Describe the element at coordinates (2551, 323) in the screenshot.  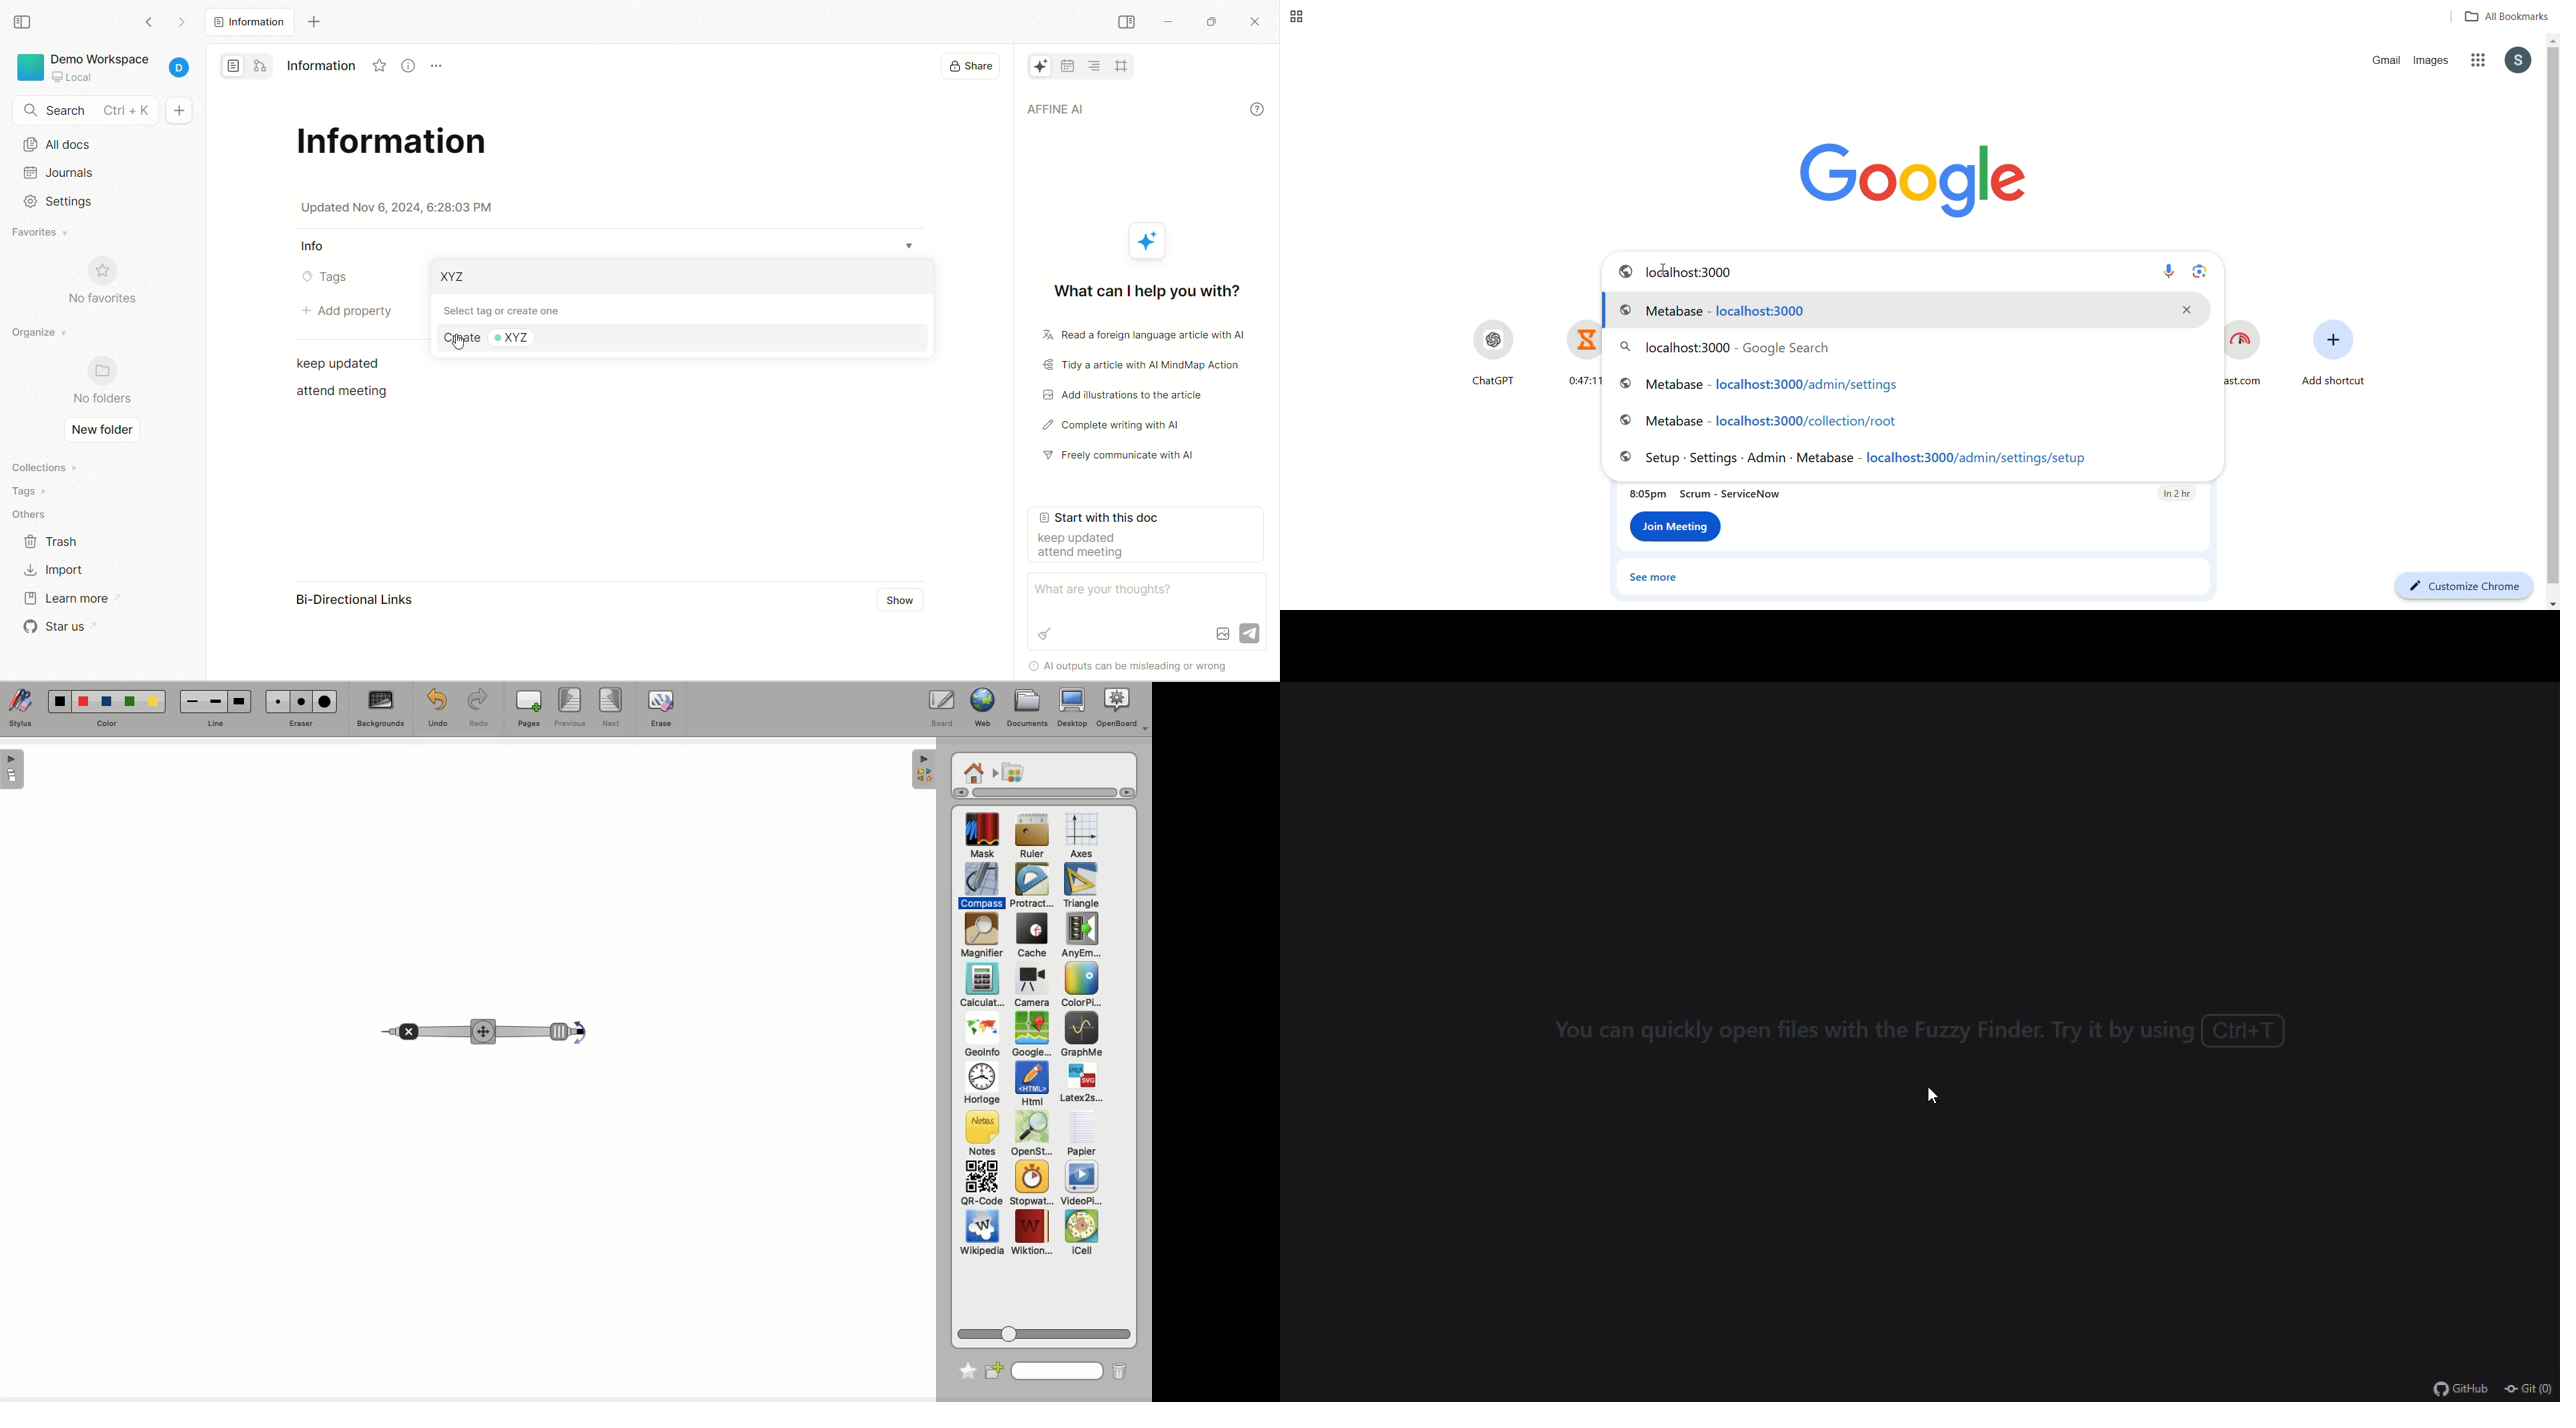
I see `scroll bar` at that location.